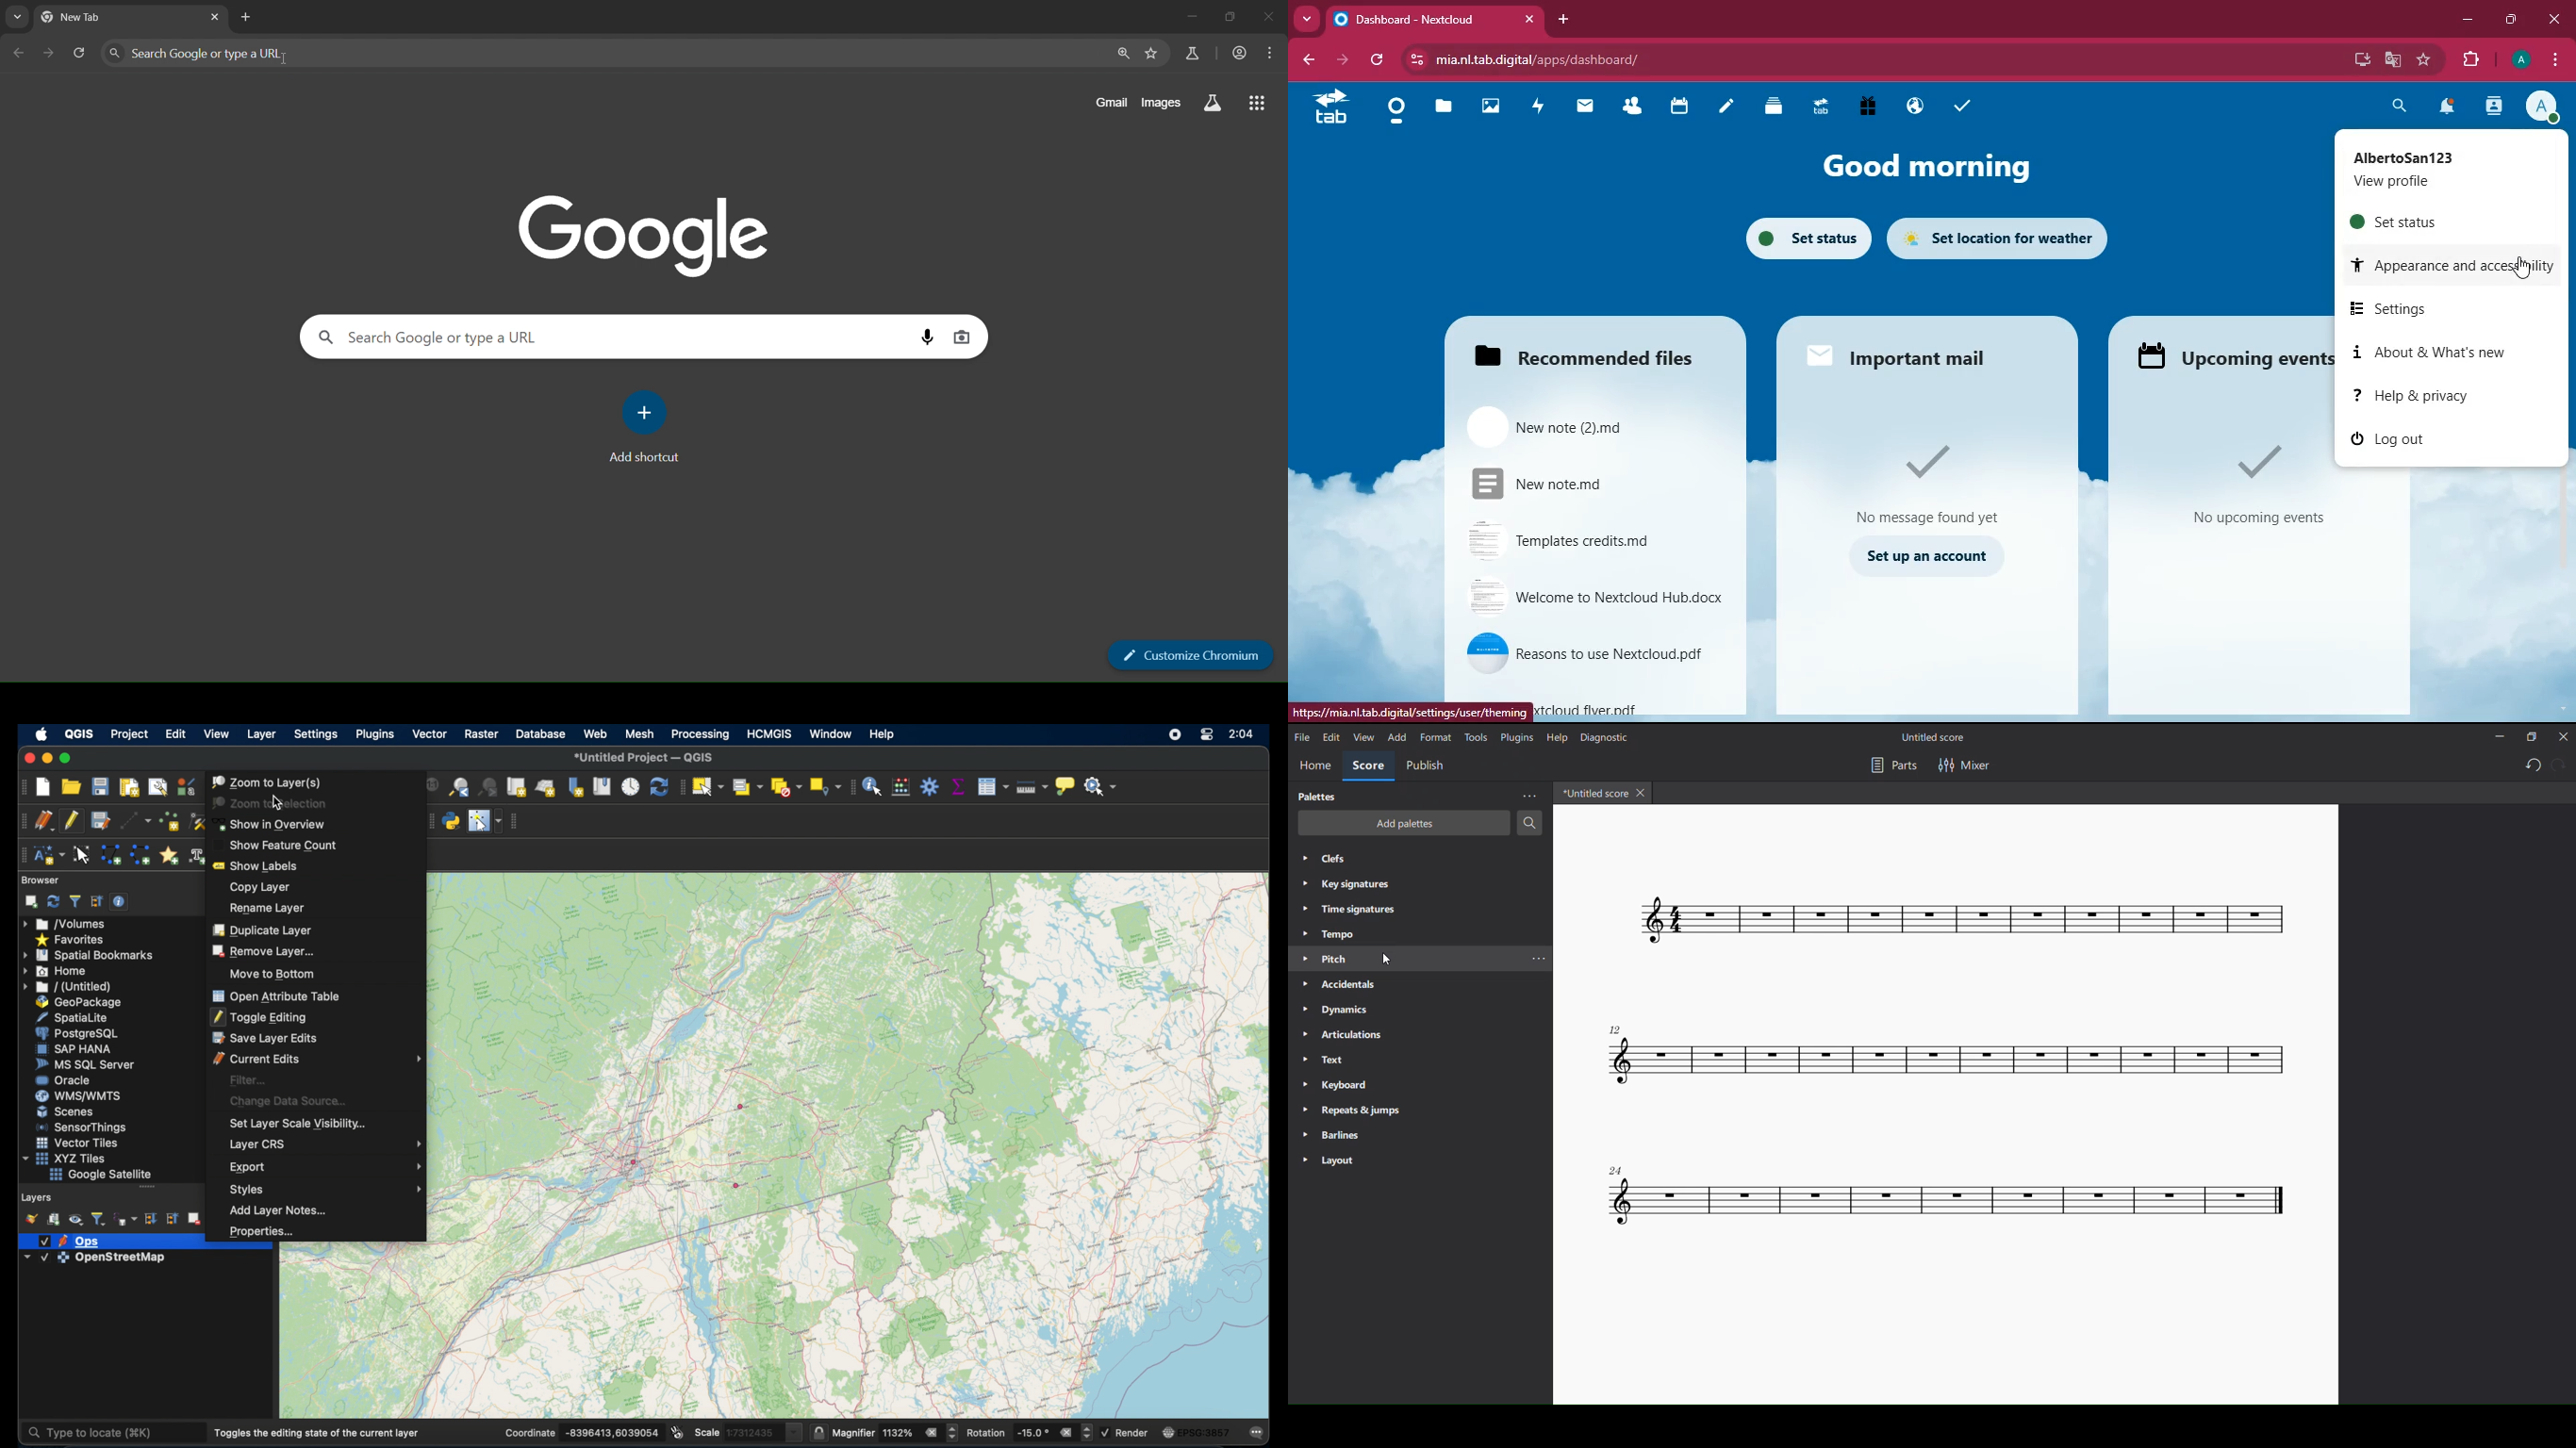 The height and width of the screenshot is (1456, 2576). Describe the element at coordinates (1577, 425) in the screenshot. I see `file` at that location.